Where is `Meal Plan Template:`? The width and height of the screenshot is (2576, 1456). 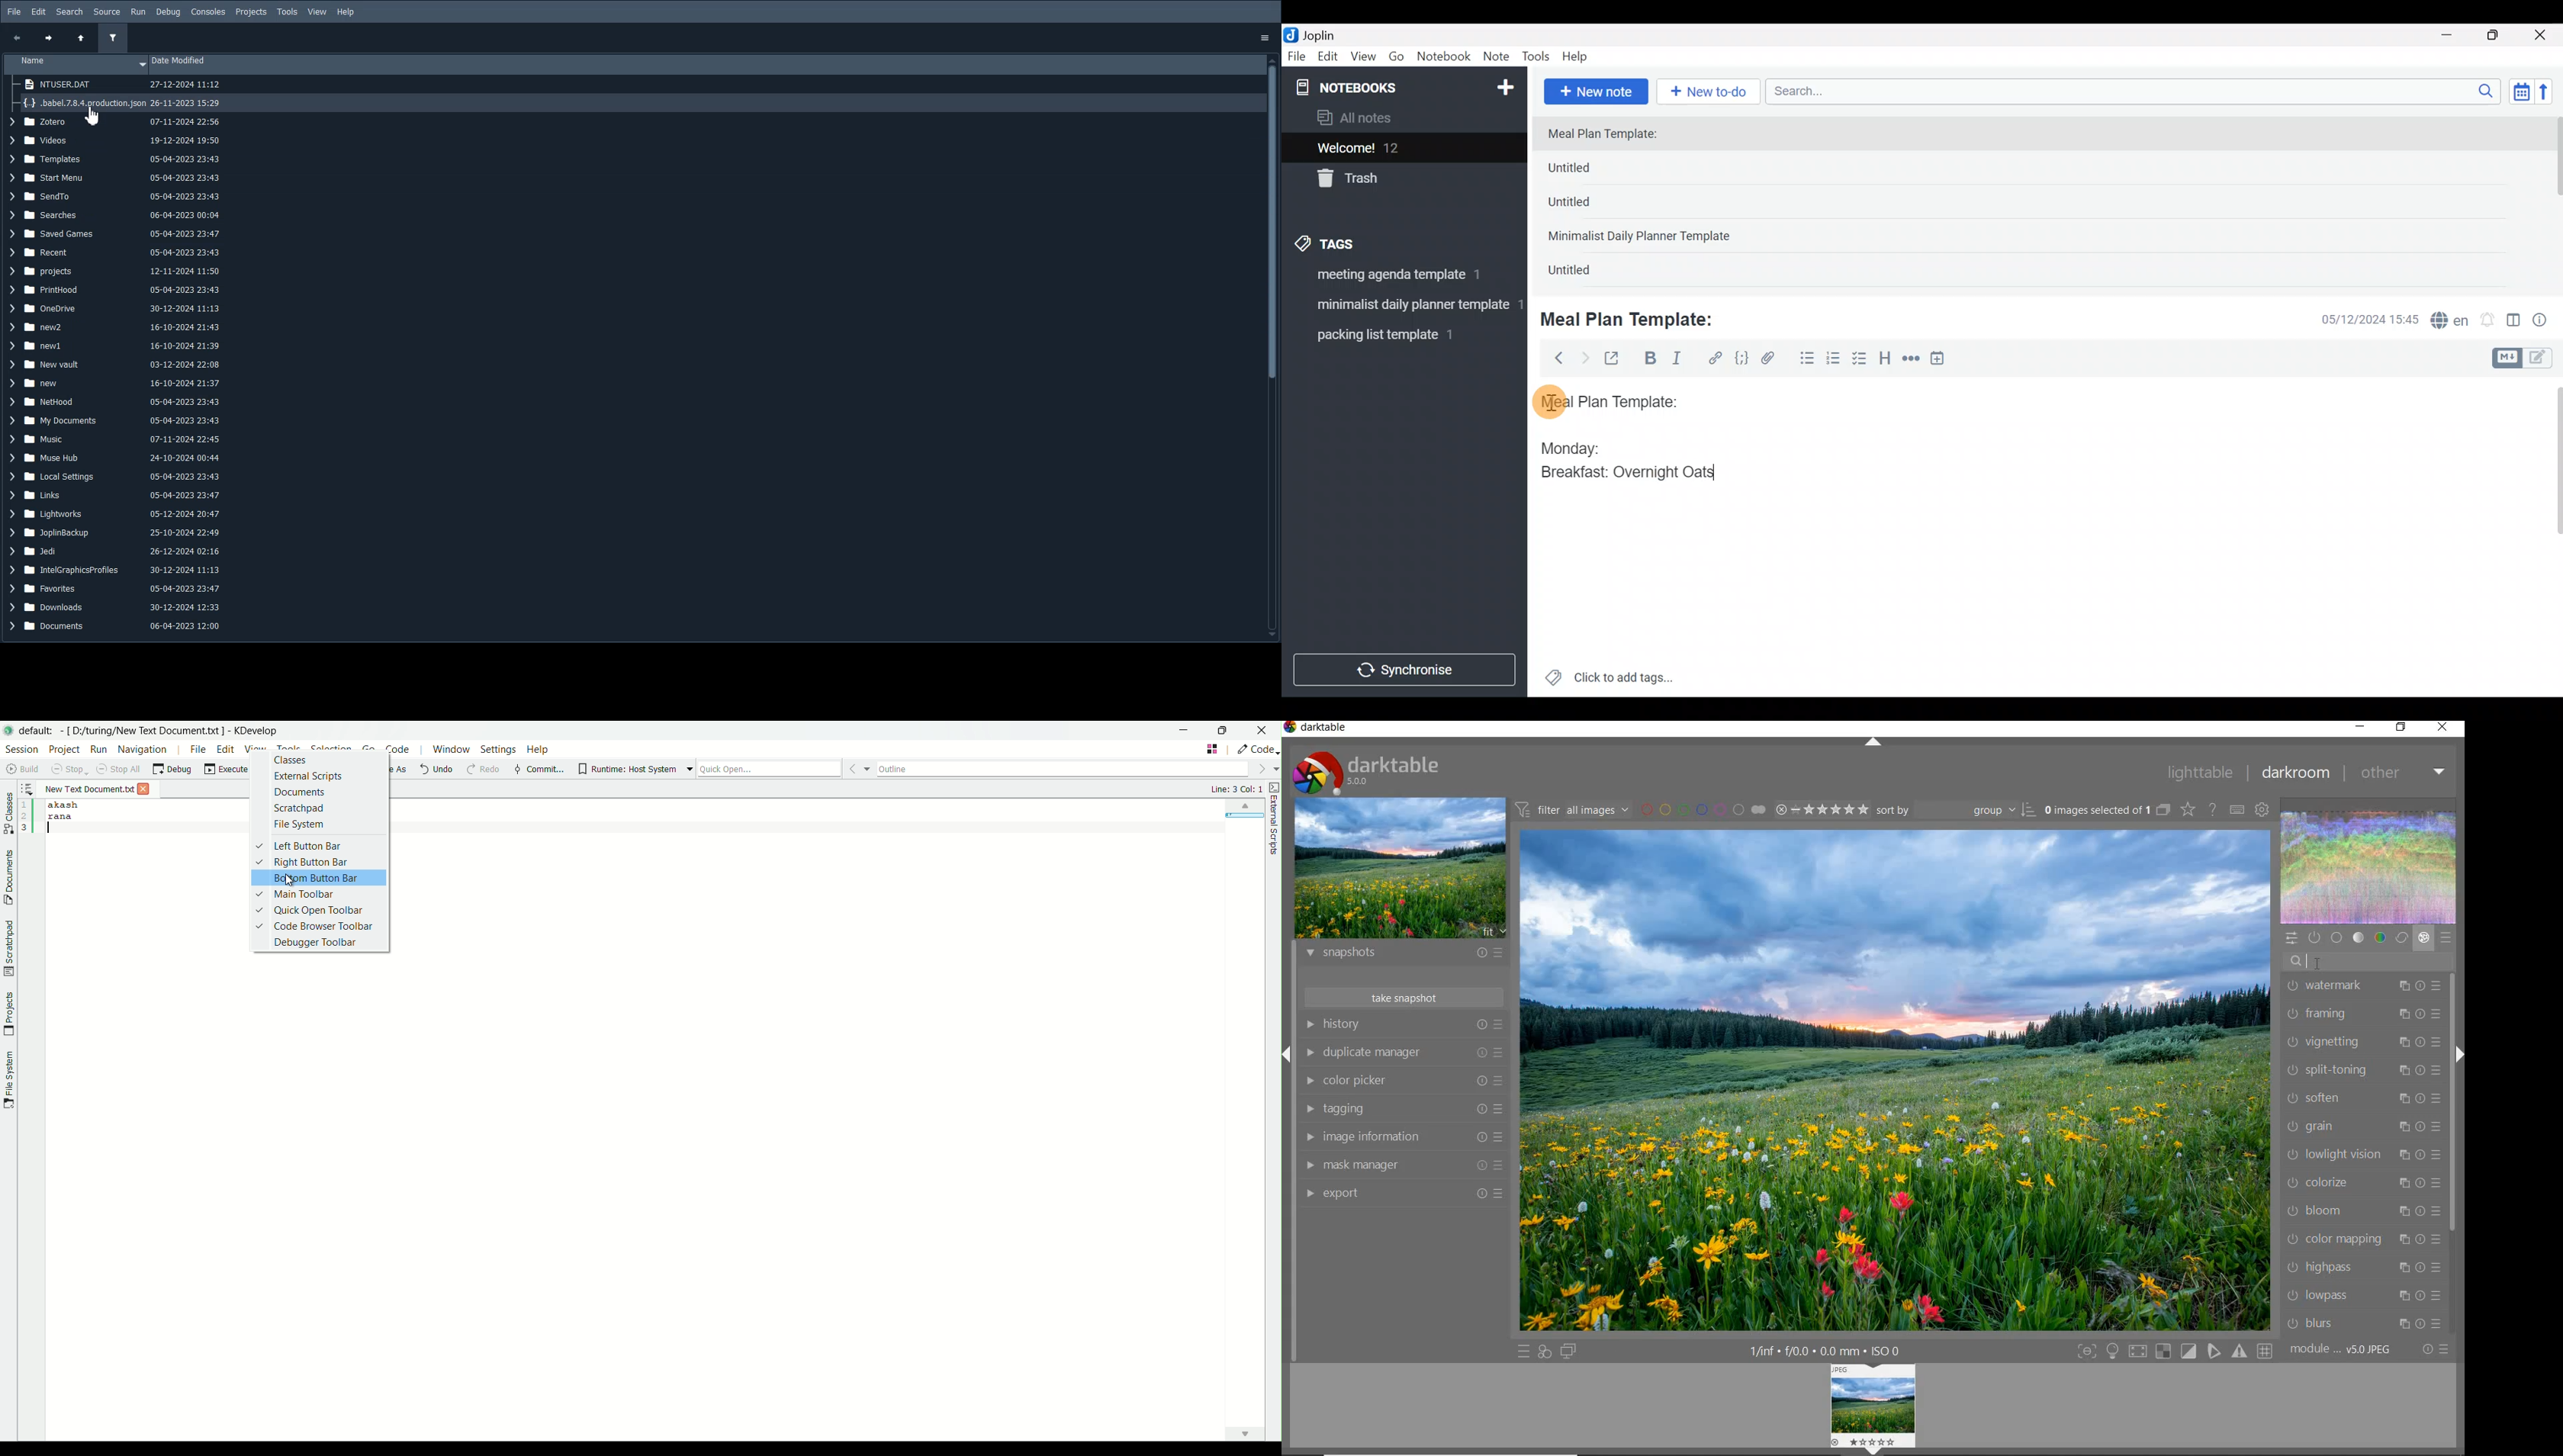 Meal Plan Template: is located at coordinates (1635, 318).